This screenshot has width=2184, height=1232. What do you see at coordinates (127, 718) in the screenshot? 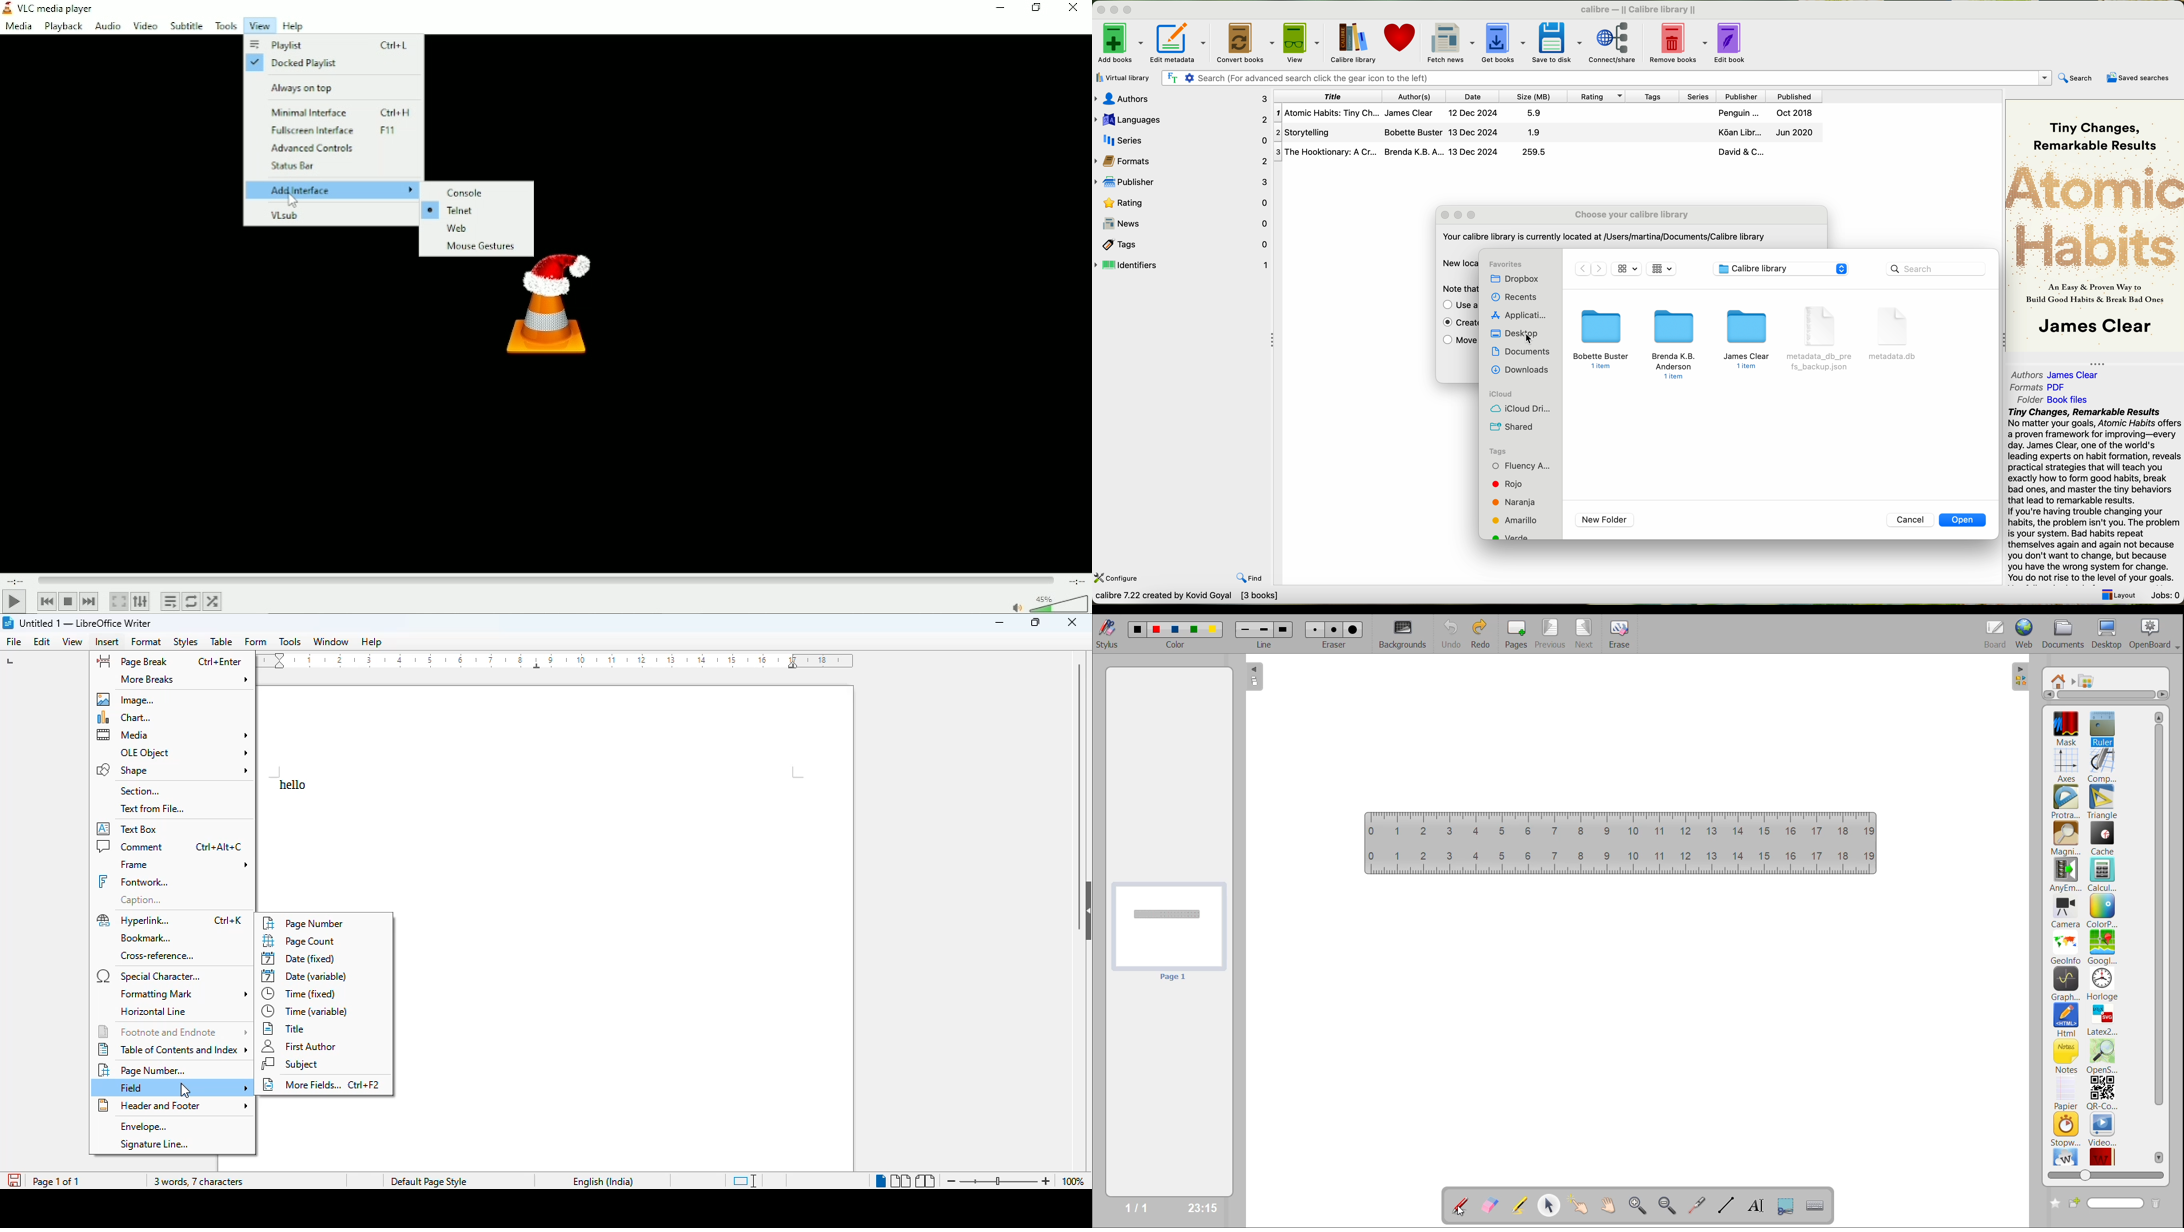
I see `chart` at bounding box center [127, 718].